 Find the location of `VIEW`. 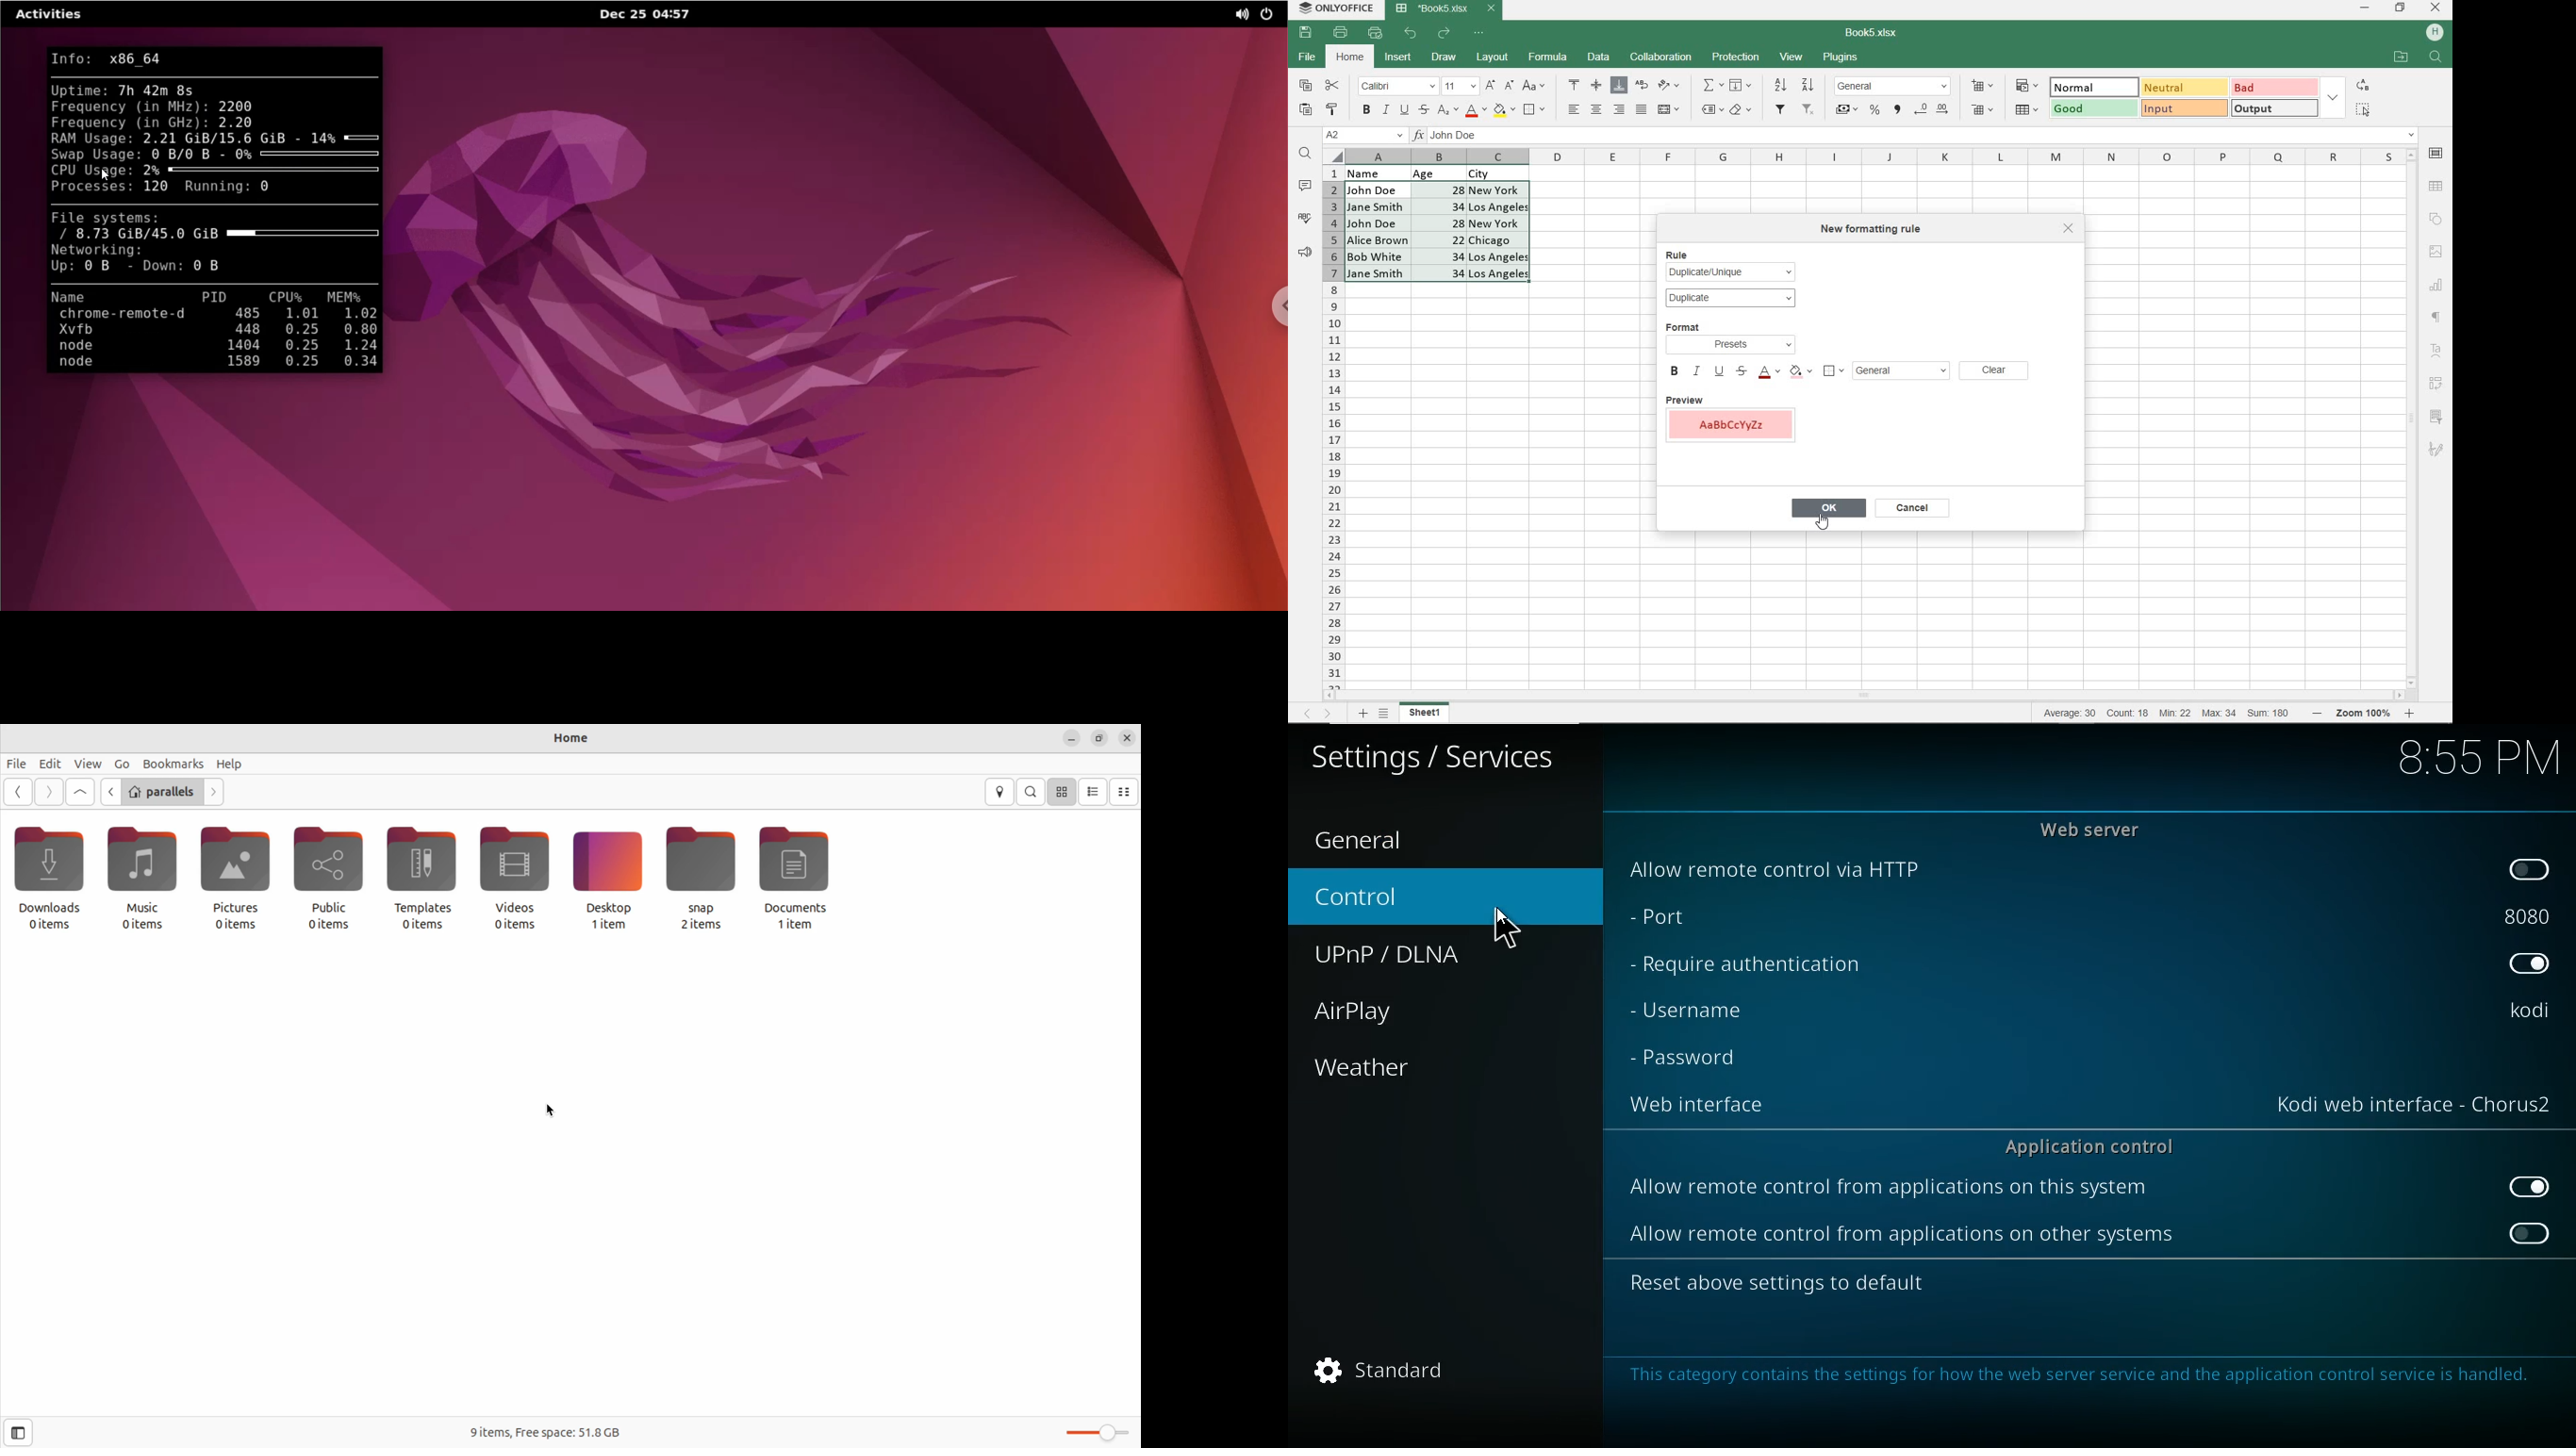

VIEW is located at coordinates (1793, 56).